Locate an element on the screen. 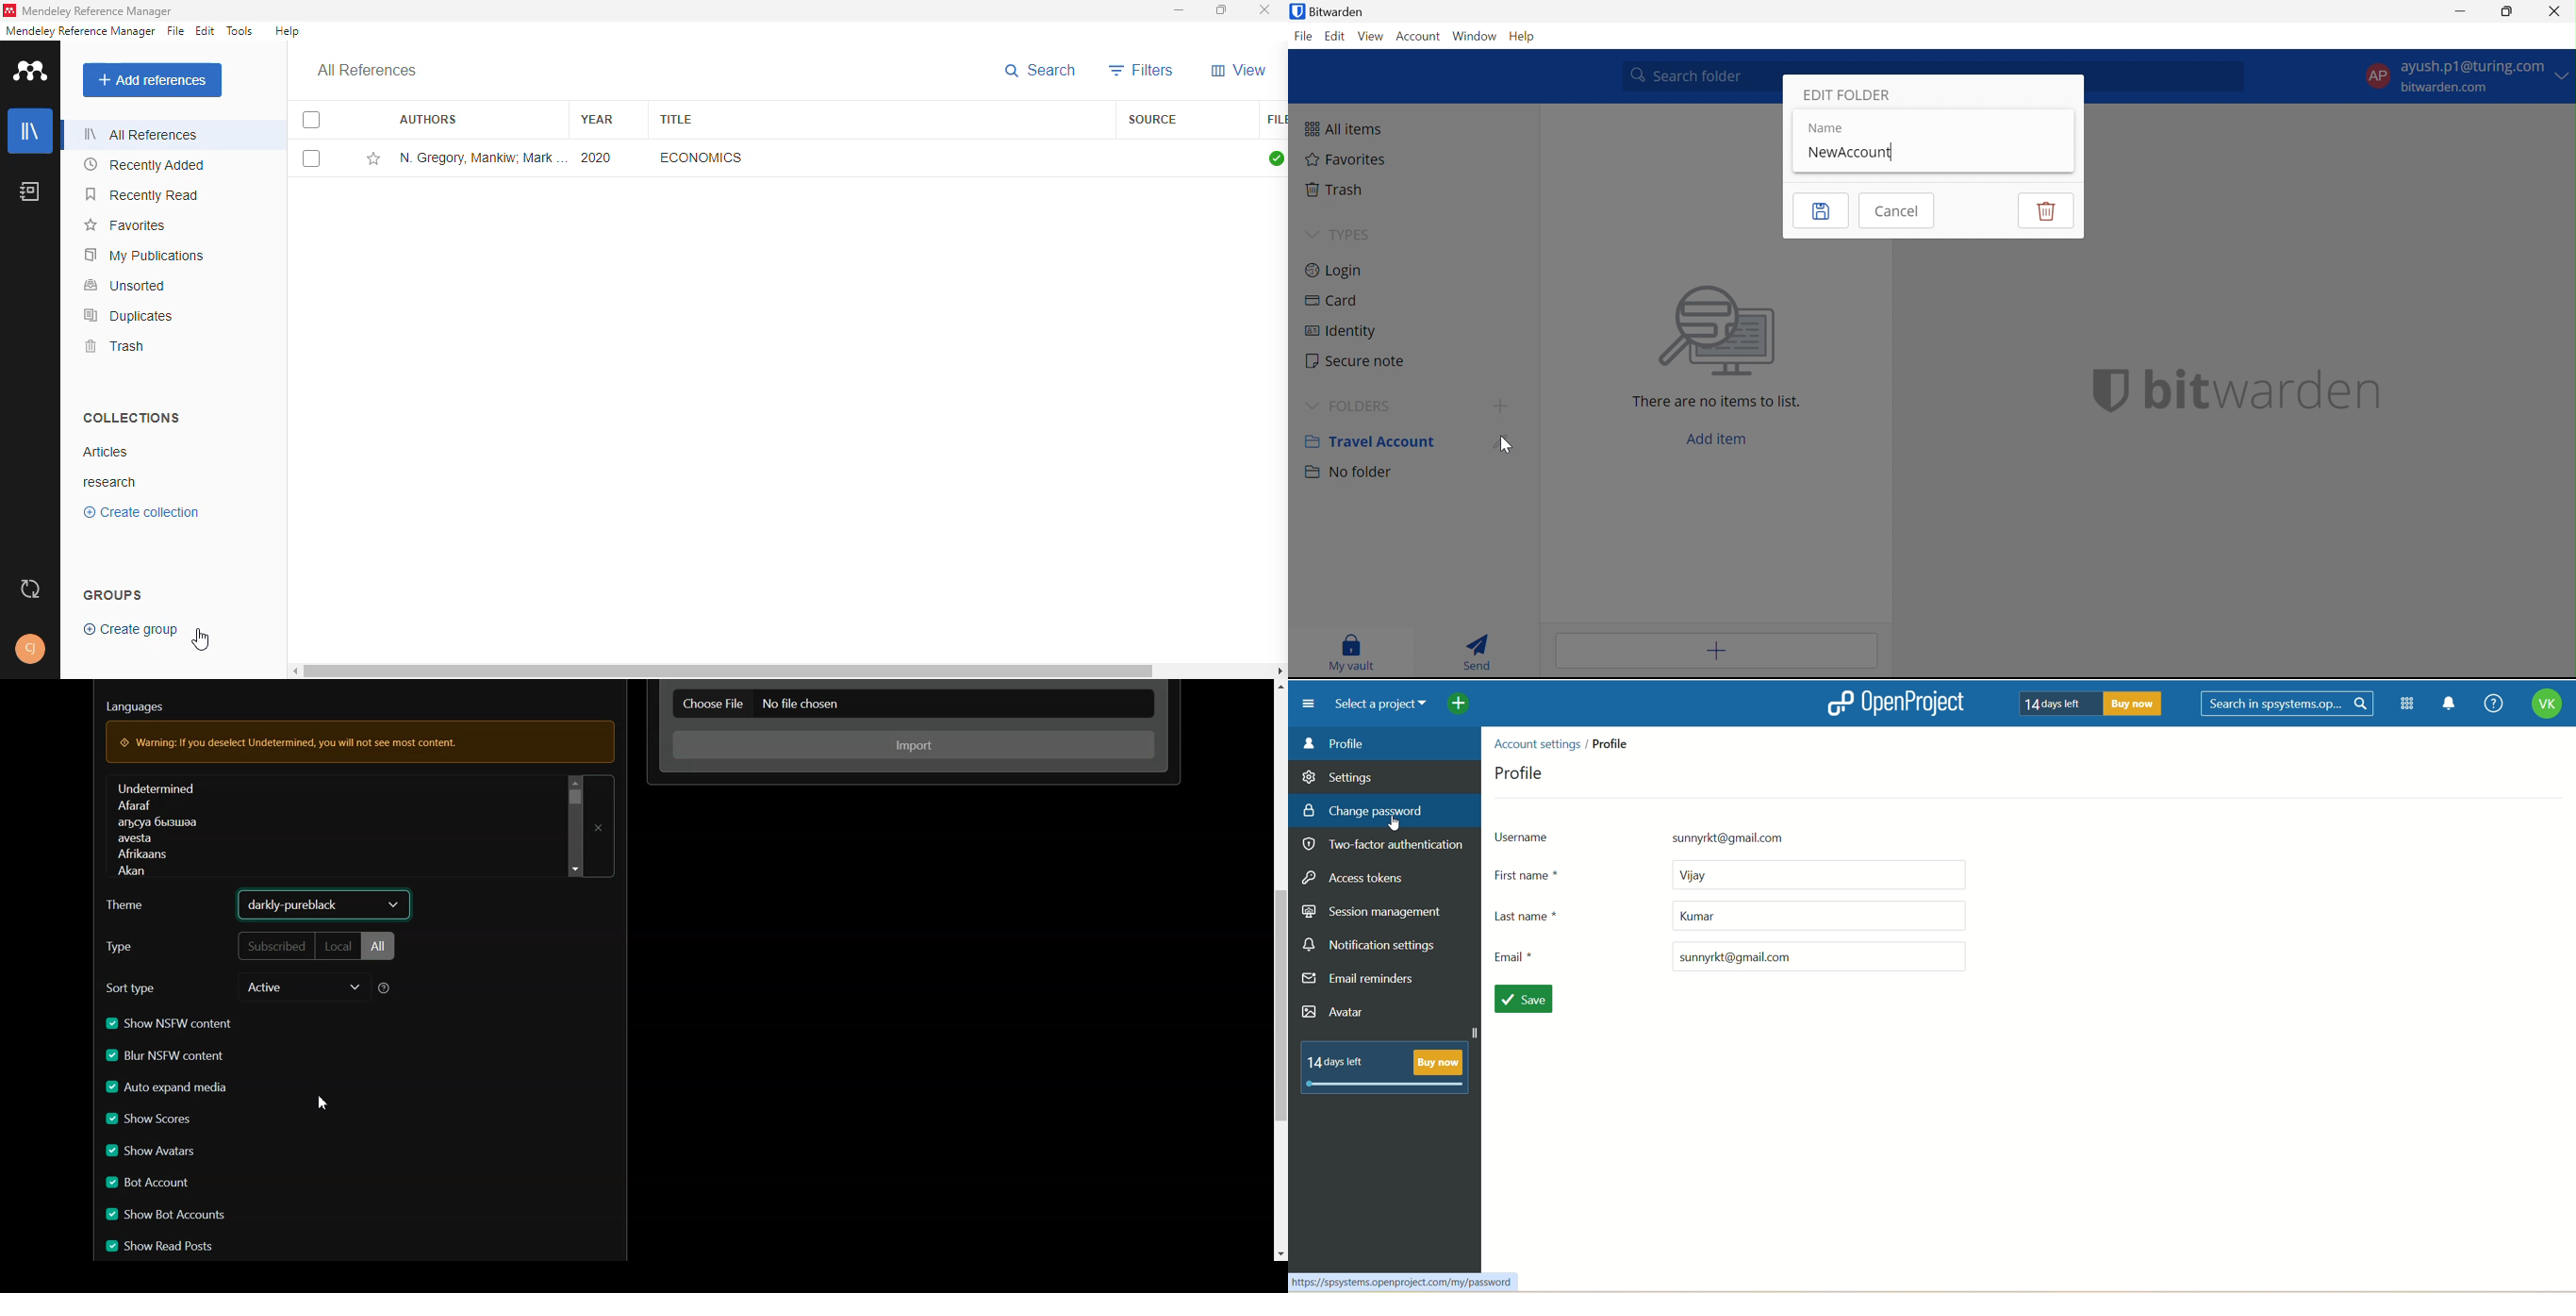  Send is located at coordinates (1479, 652).